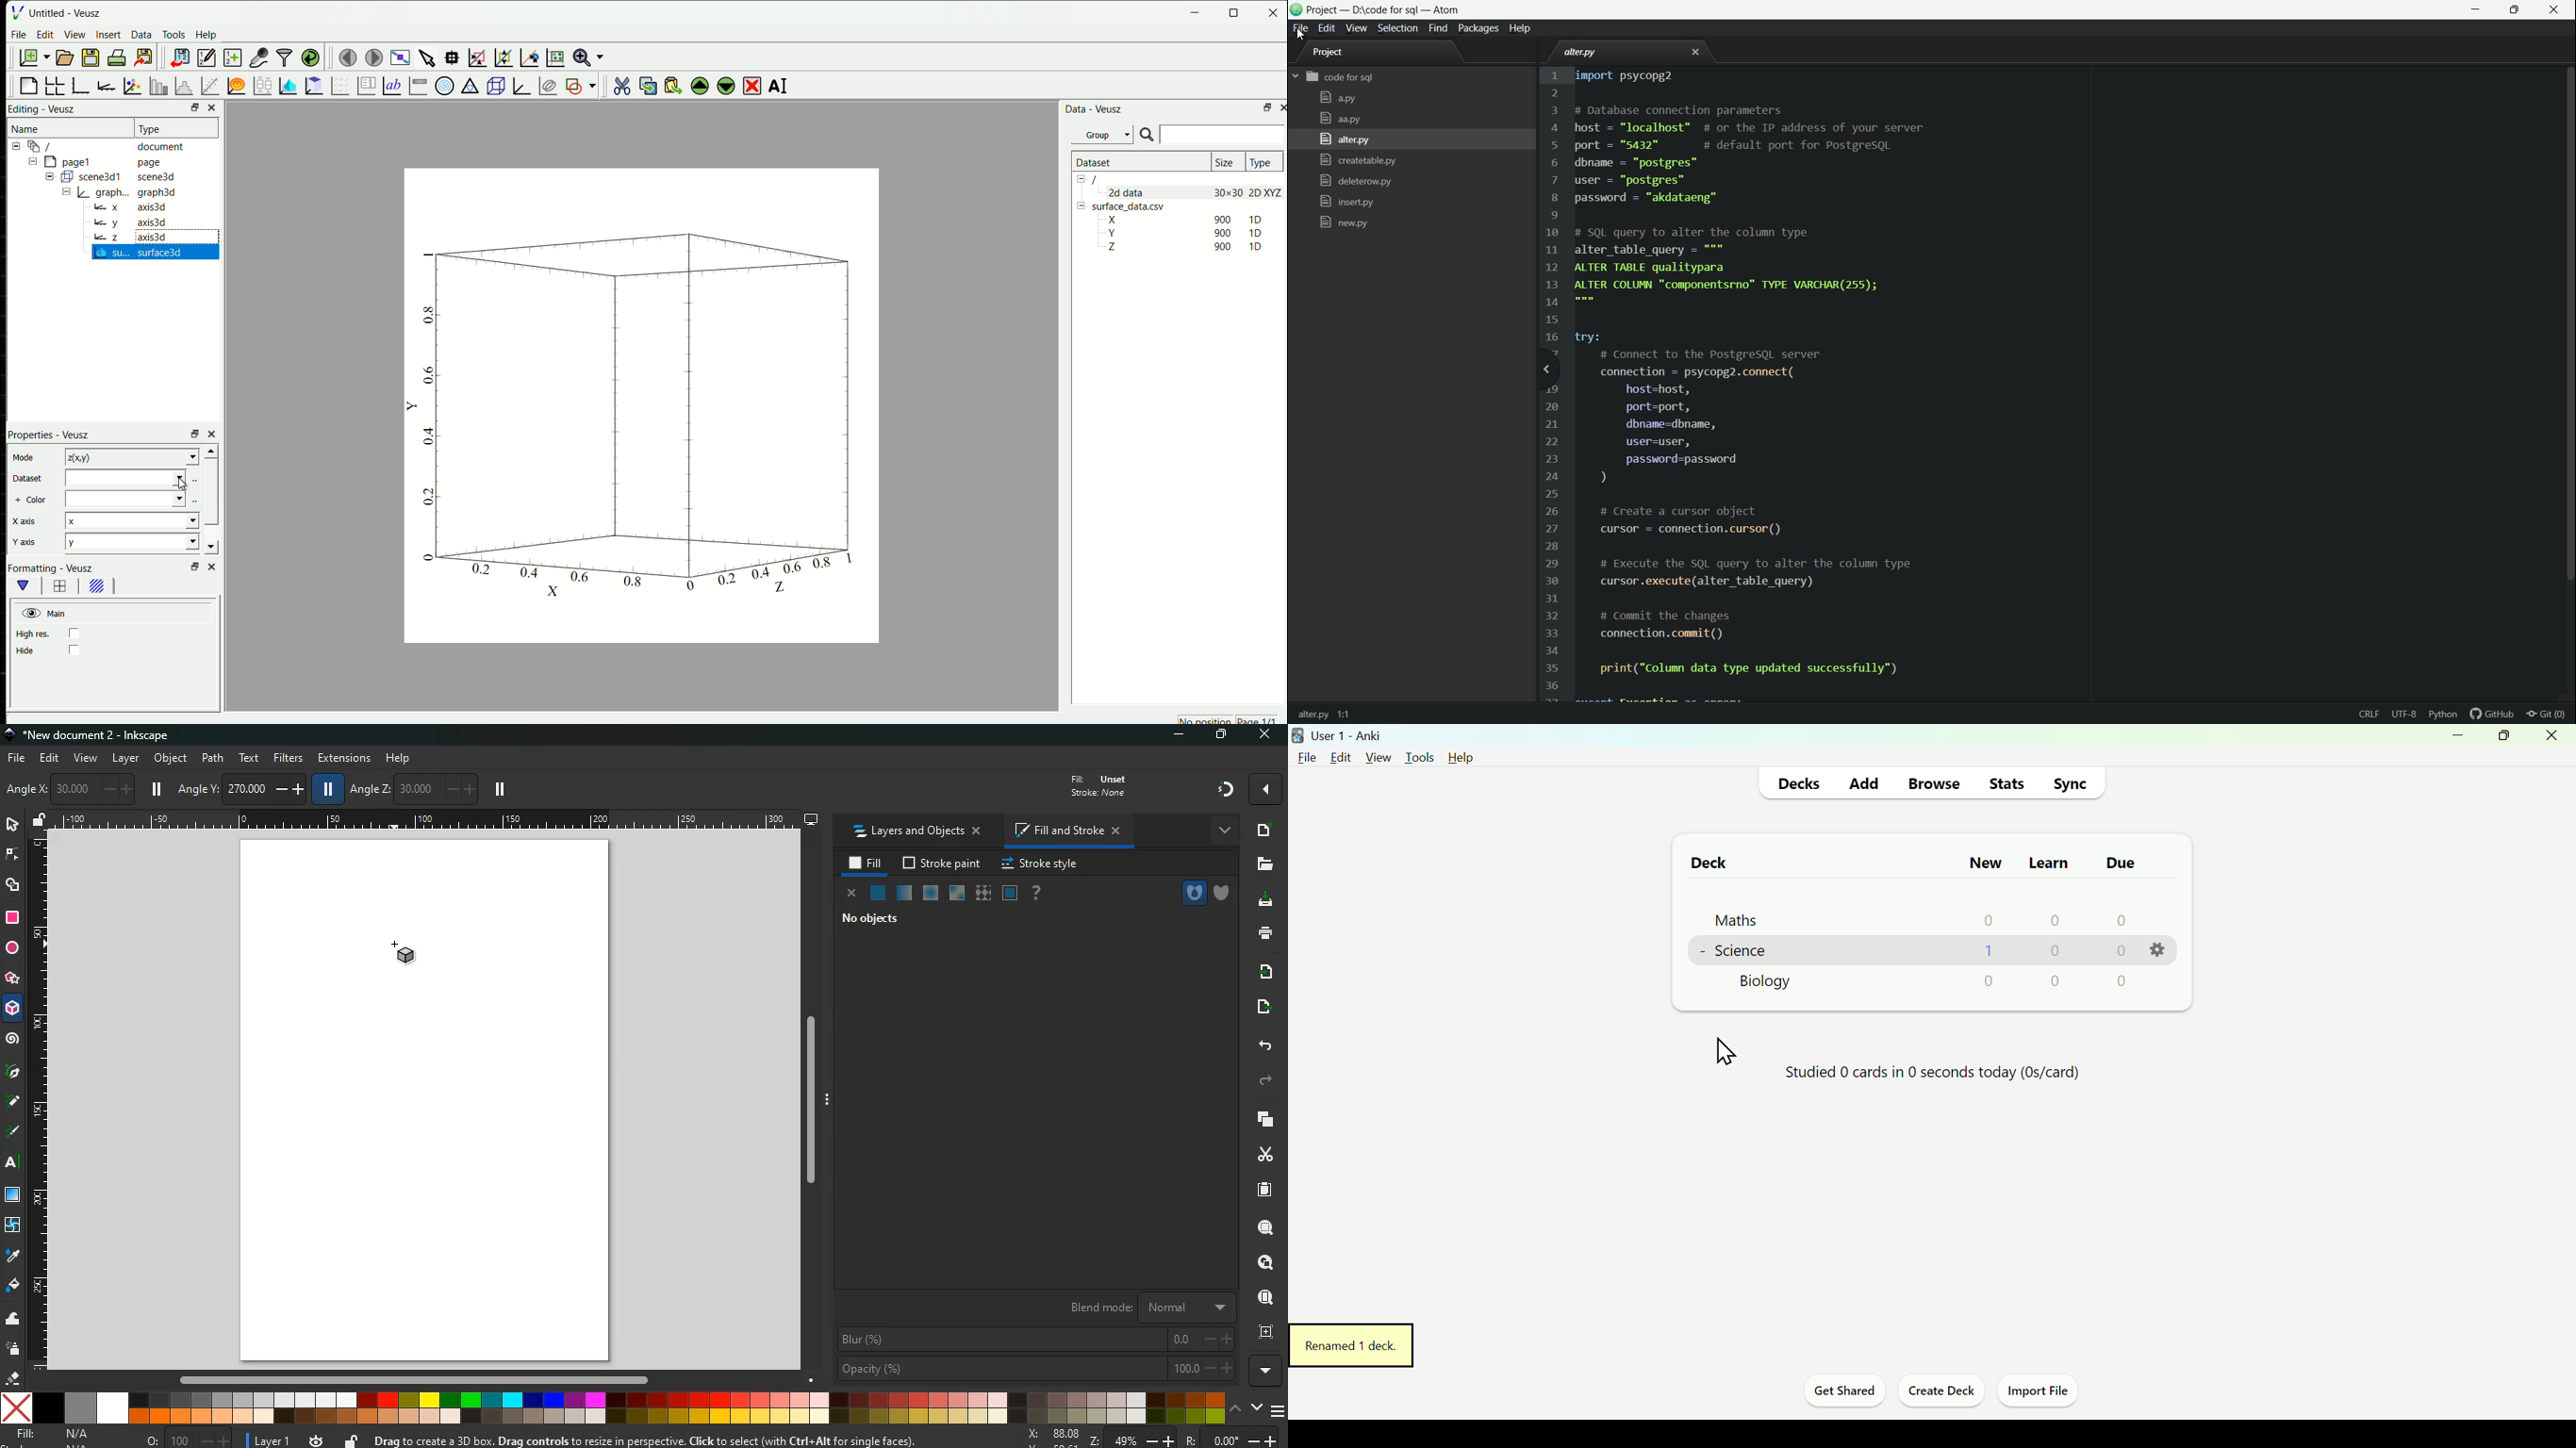  I want to click on Import File, so click(2043, 1393).